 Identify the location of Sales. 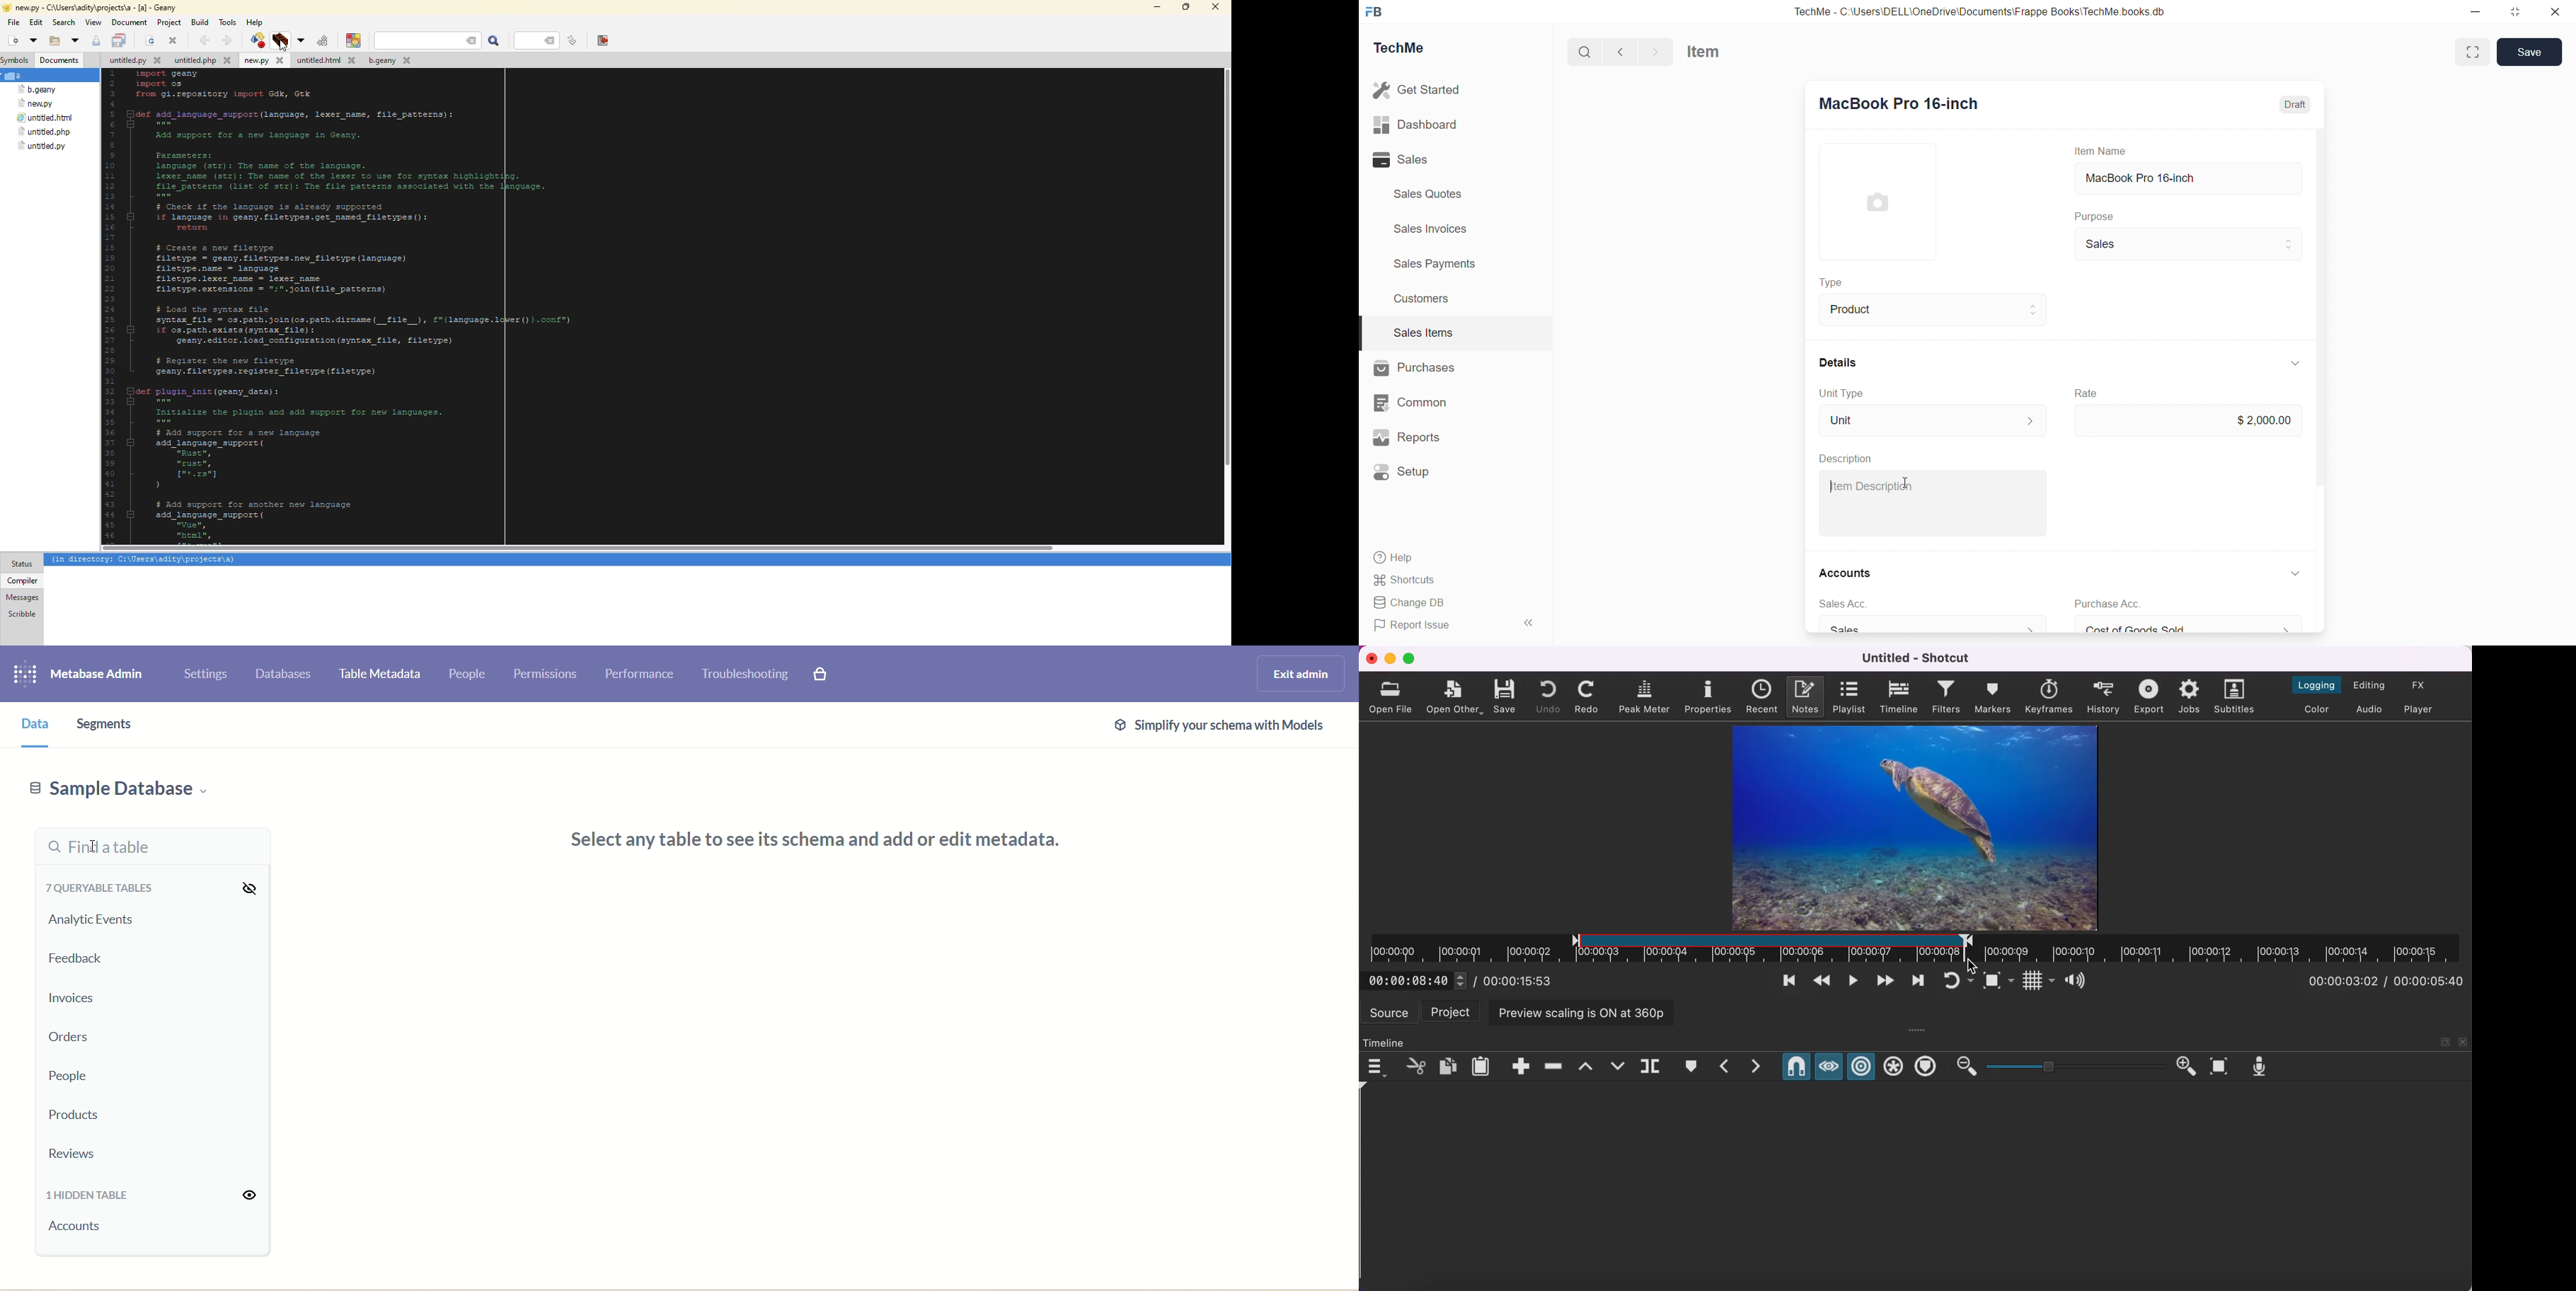
(1402, 160).